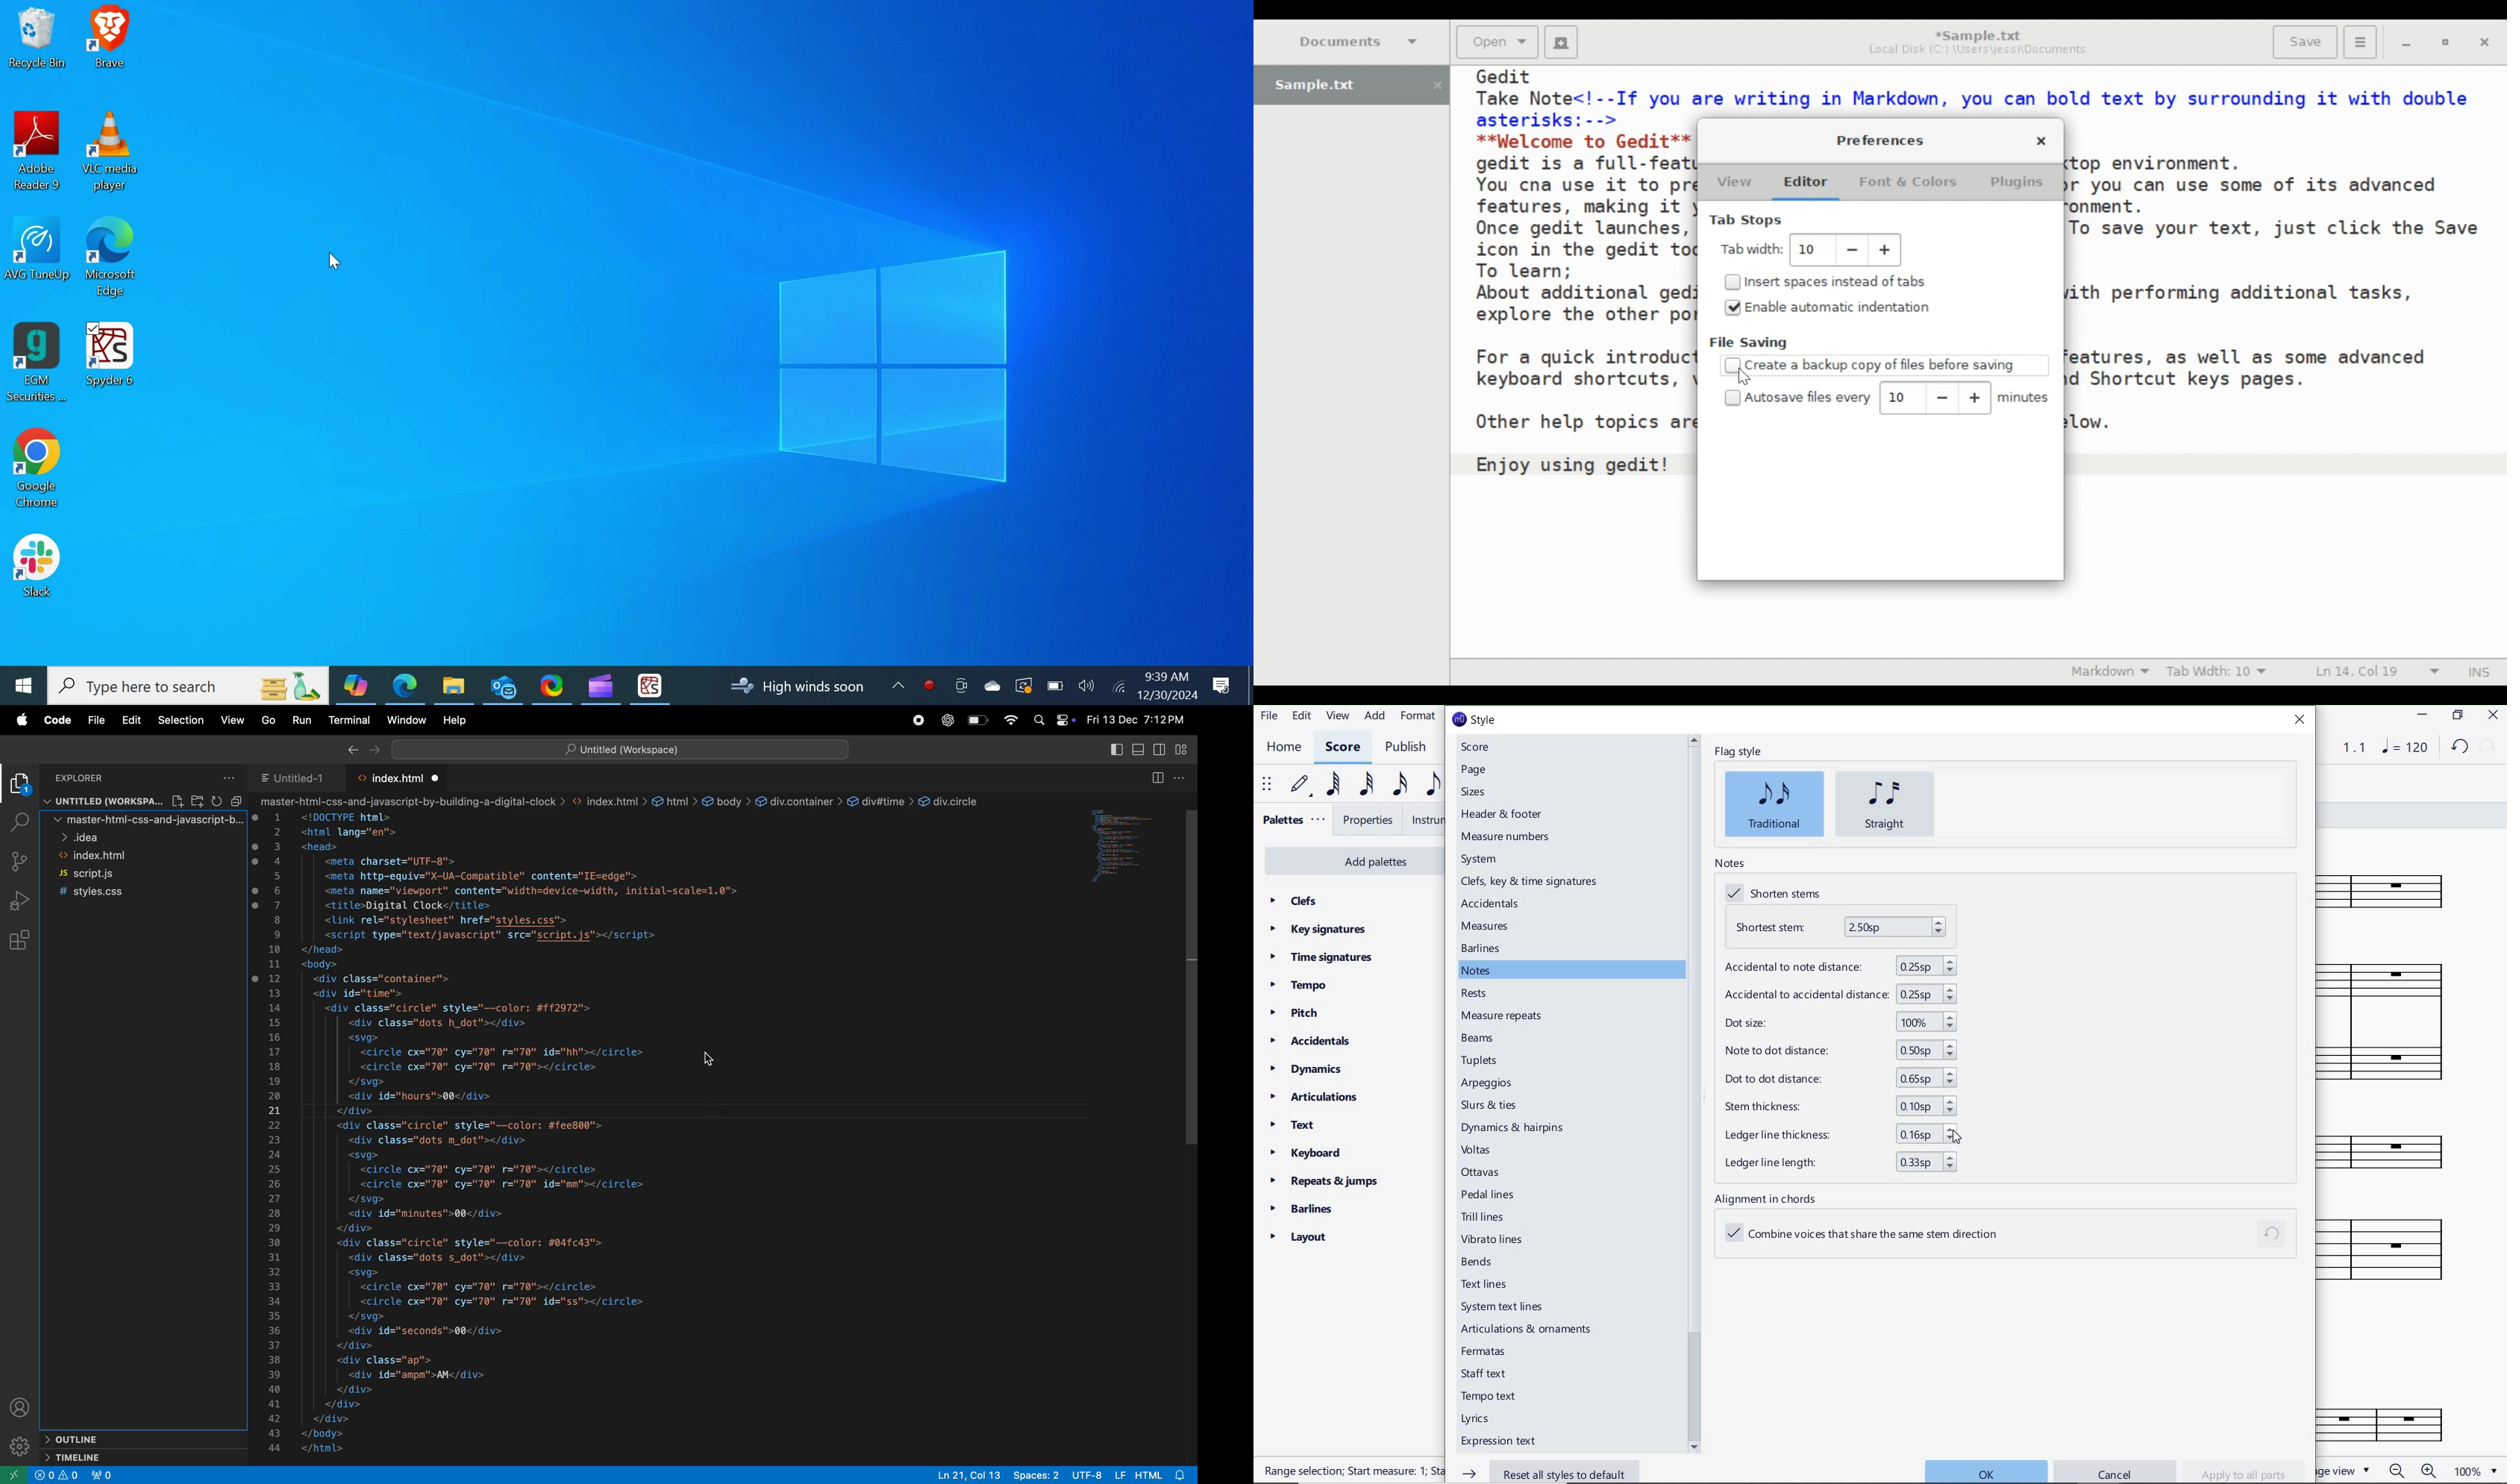 The height and width of the screenshot is (1484, 2520). Describe the element at coordinates (2304, 42) in the screenshot. I see `Save` at that location.